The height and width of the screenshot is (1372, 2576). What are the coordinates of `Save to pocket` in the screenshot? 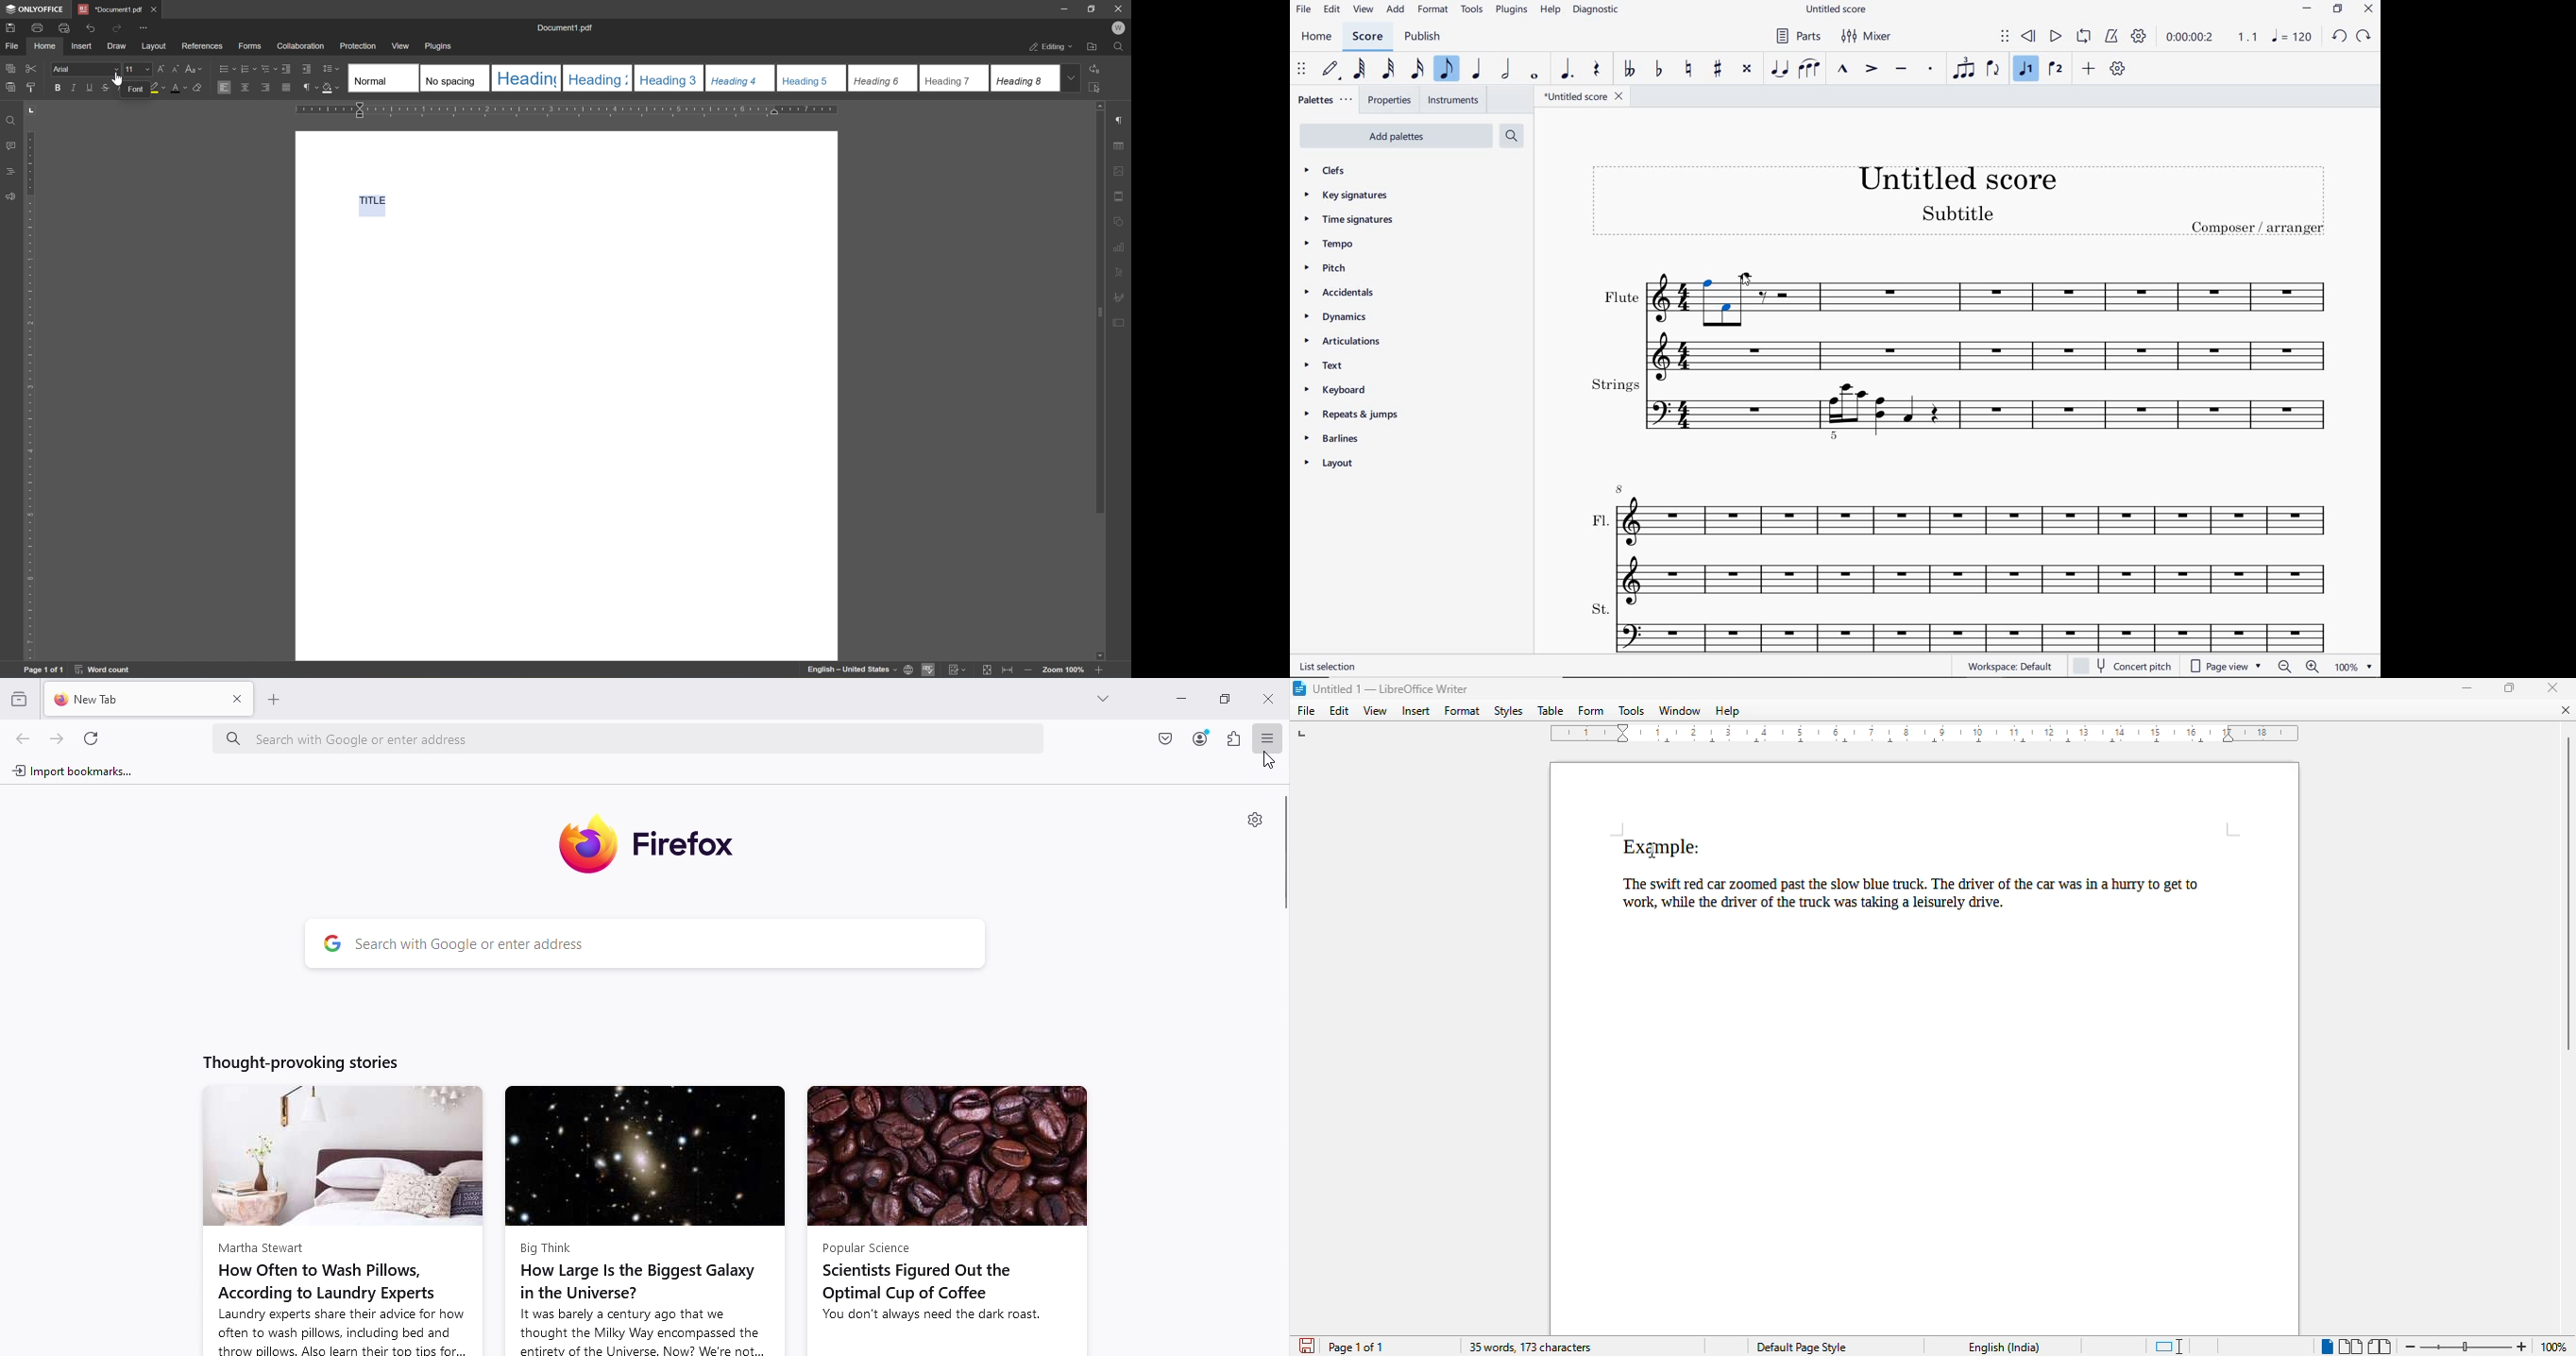 It's located at (1163, 738).